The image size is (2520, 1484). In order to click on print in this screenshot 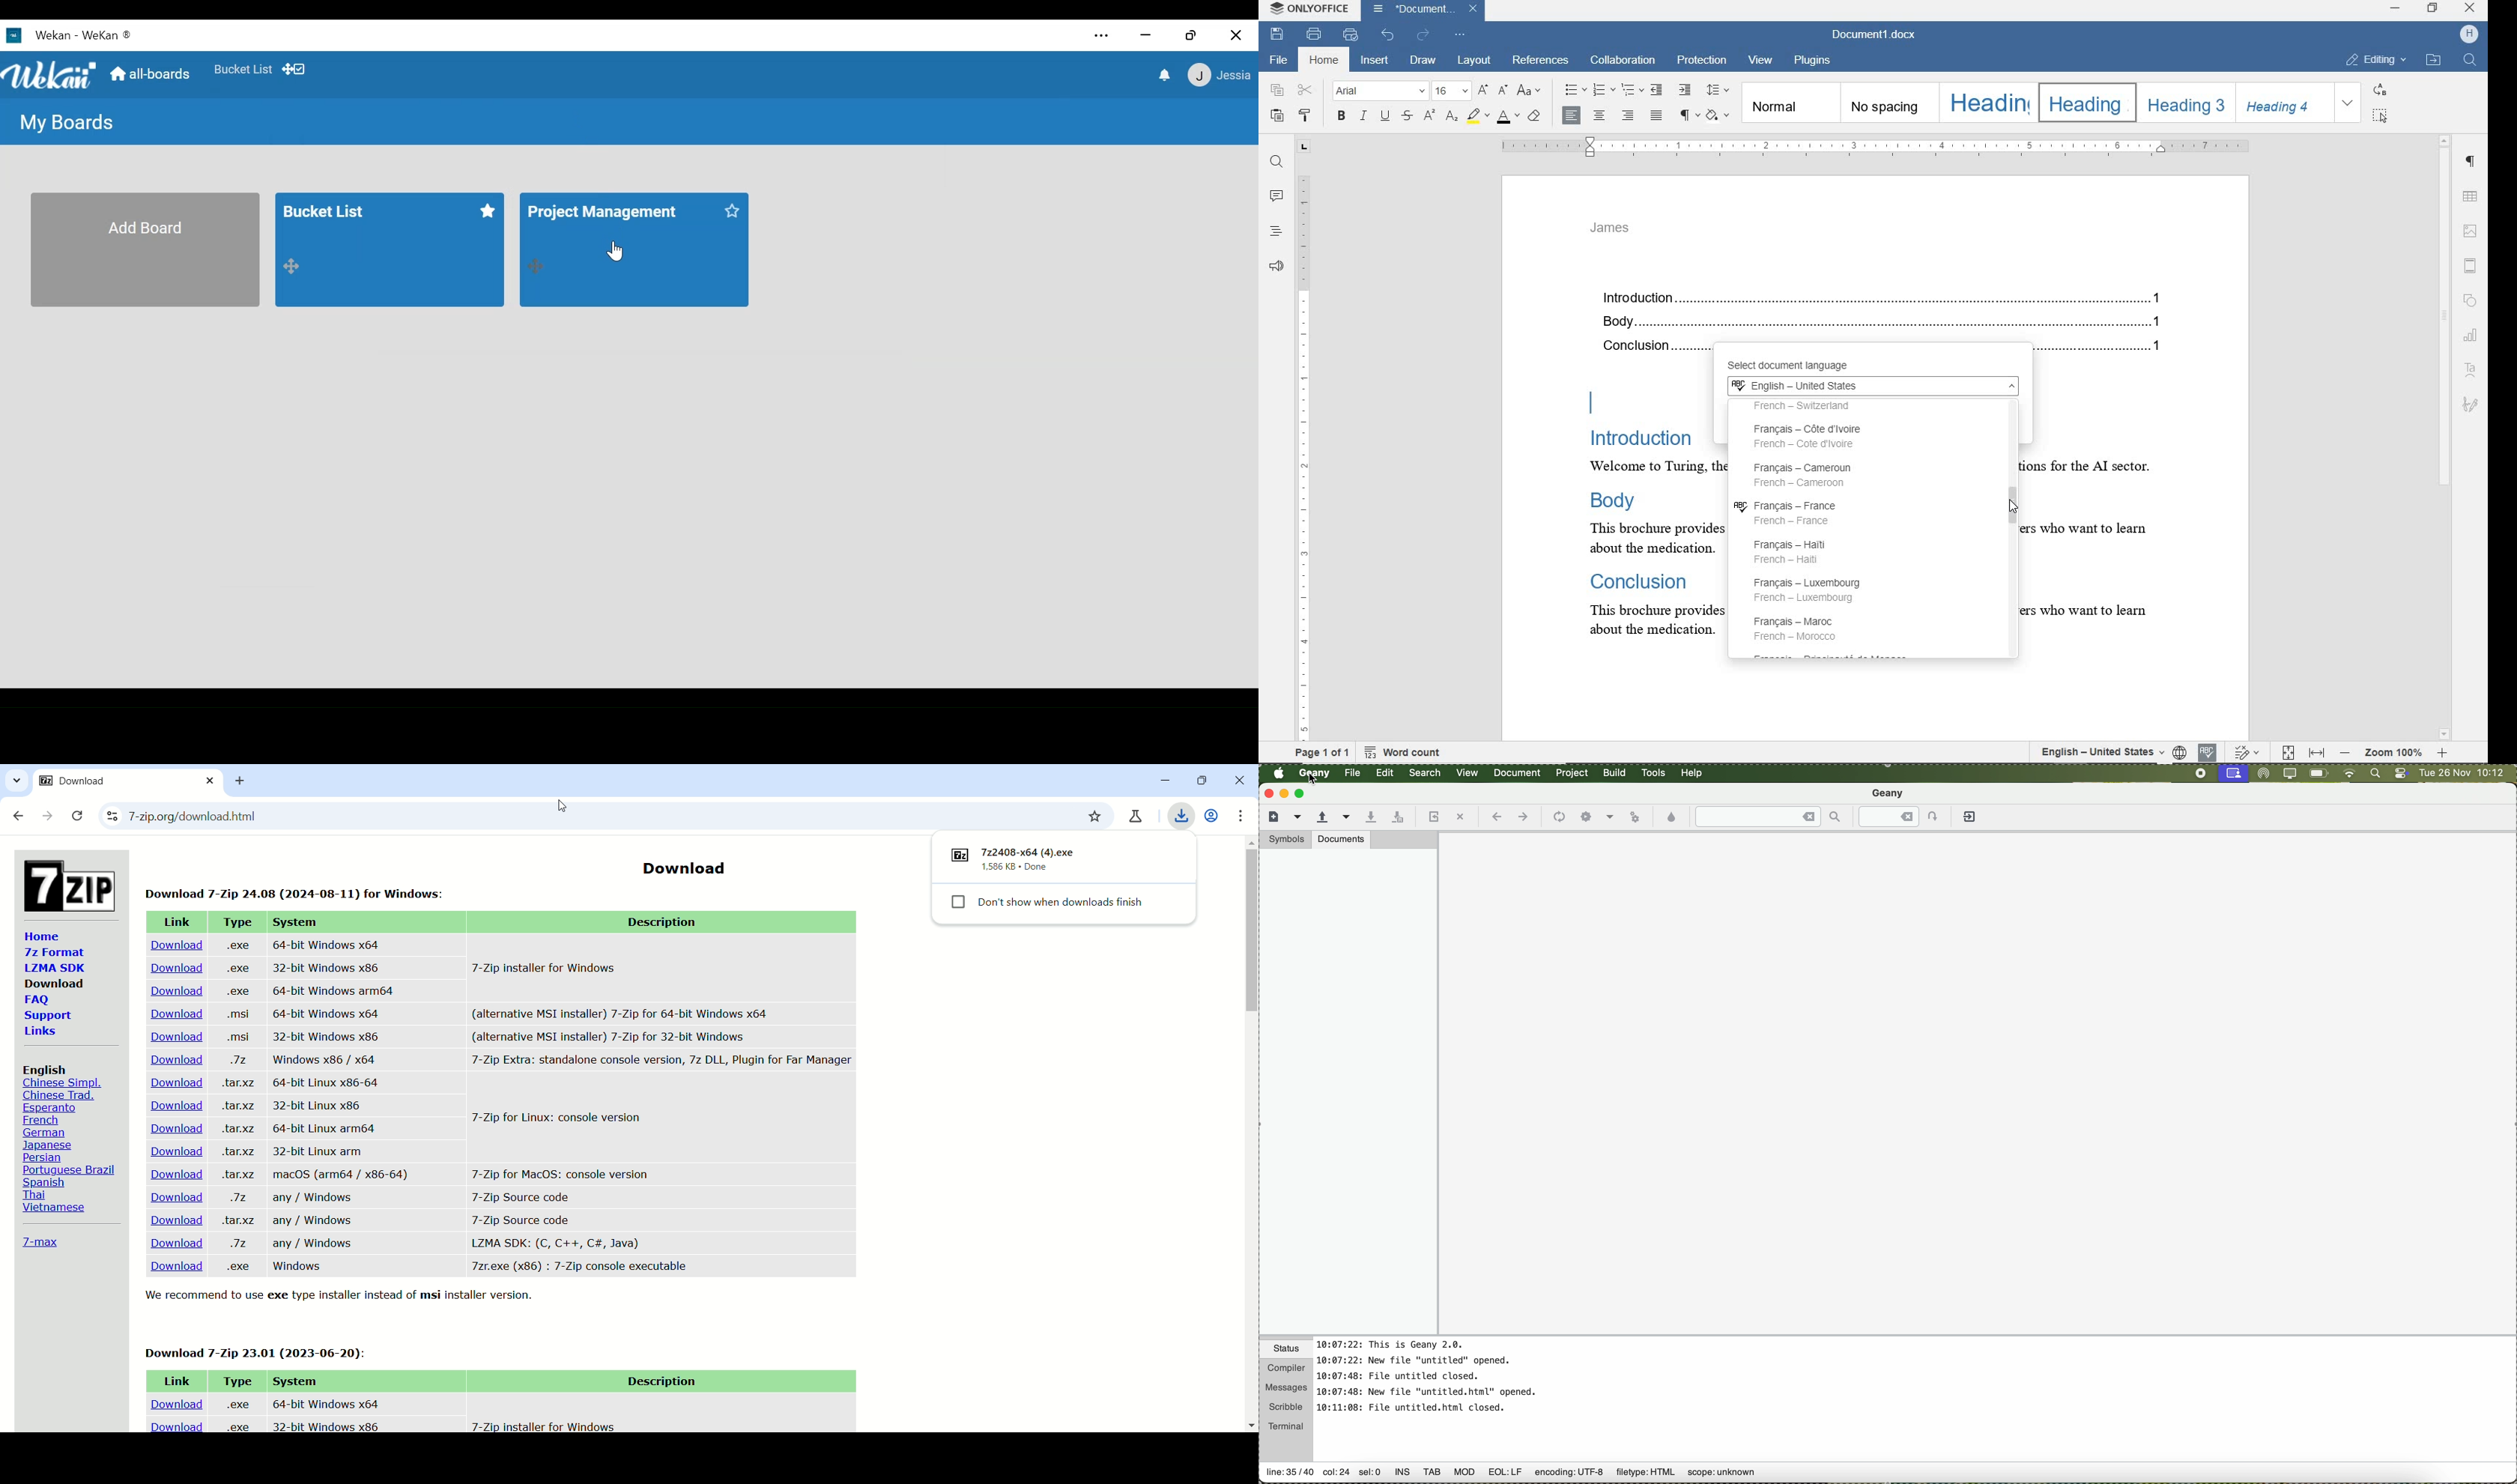, I will do `click(1316, 34)`.